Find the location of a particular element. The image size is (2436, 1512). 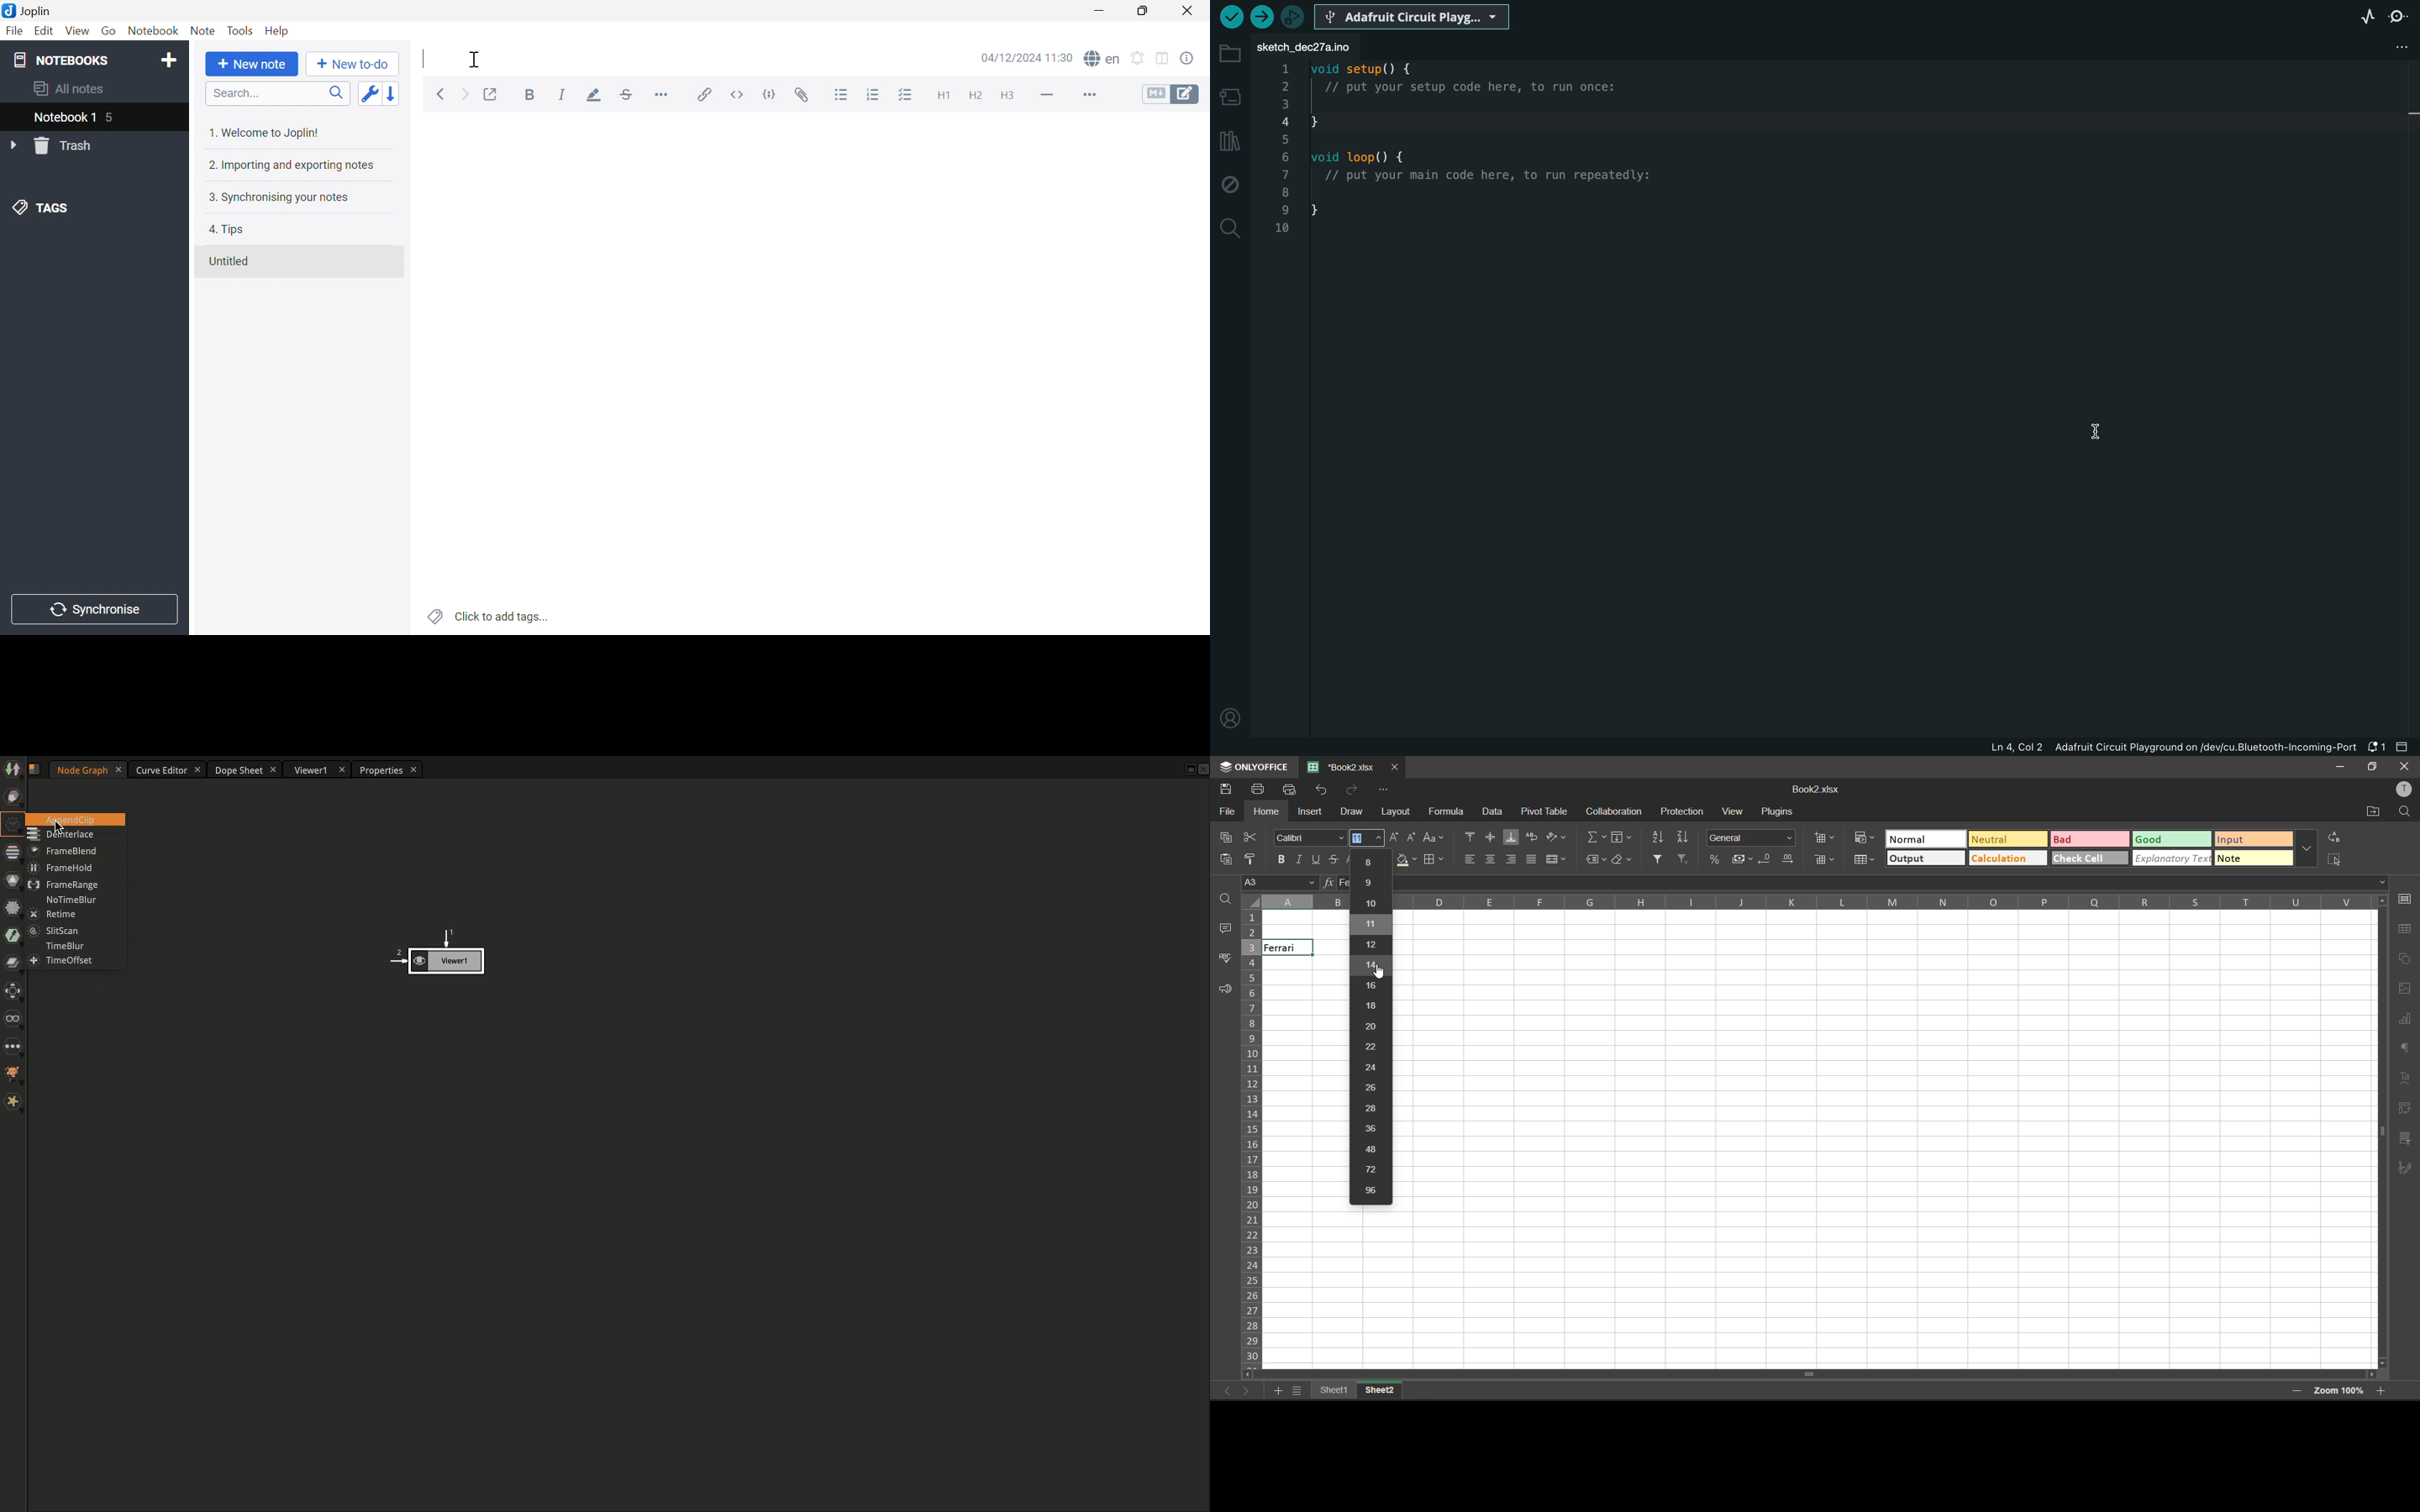

Ferrari is located at coordinates (1287, 948).